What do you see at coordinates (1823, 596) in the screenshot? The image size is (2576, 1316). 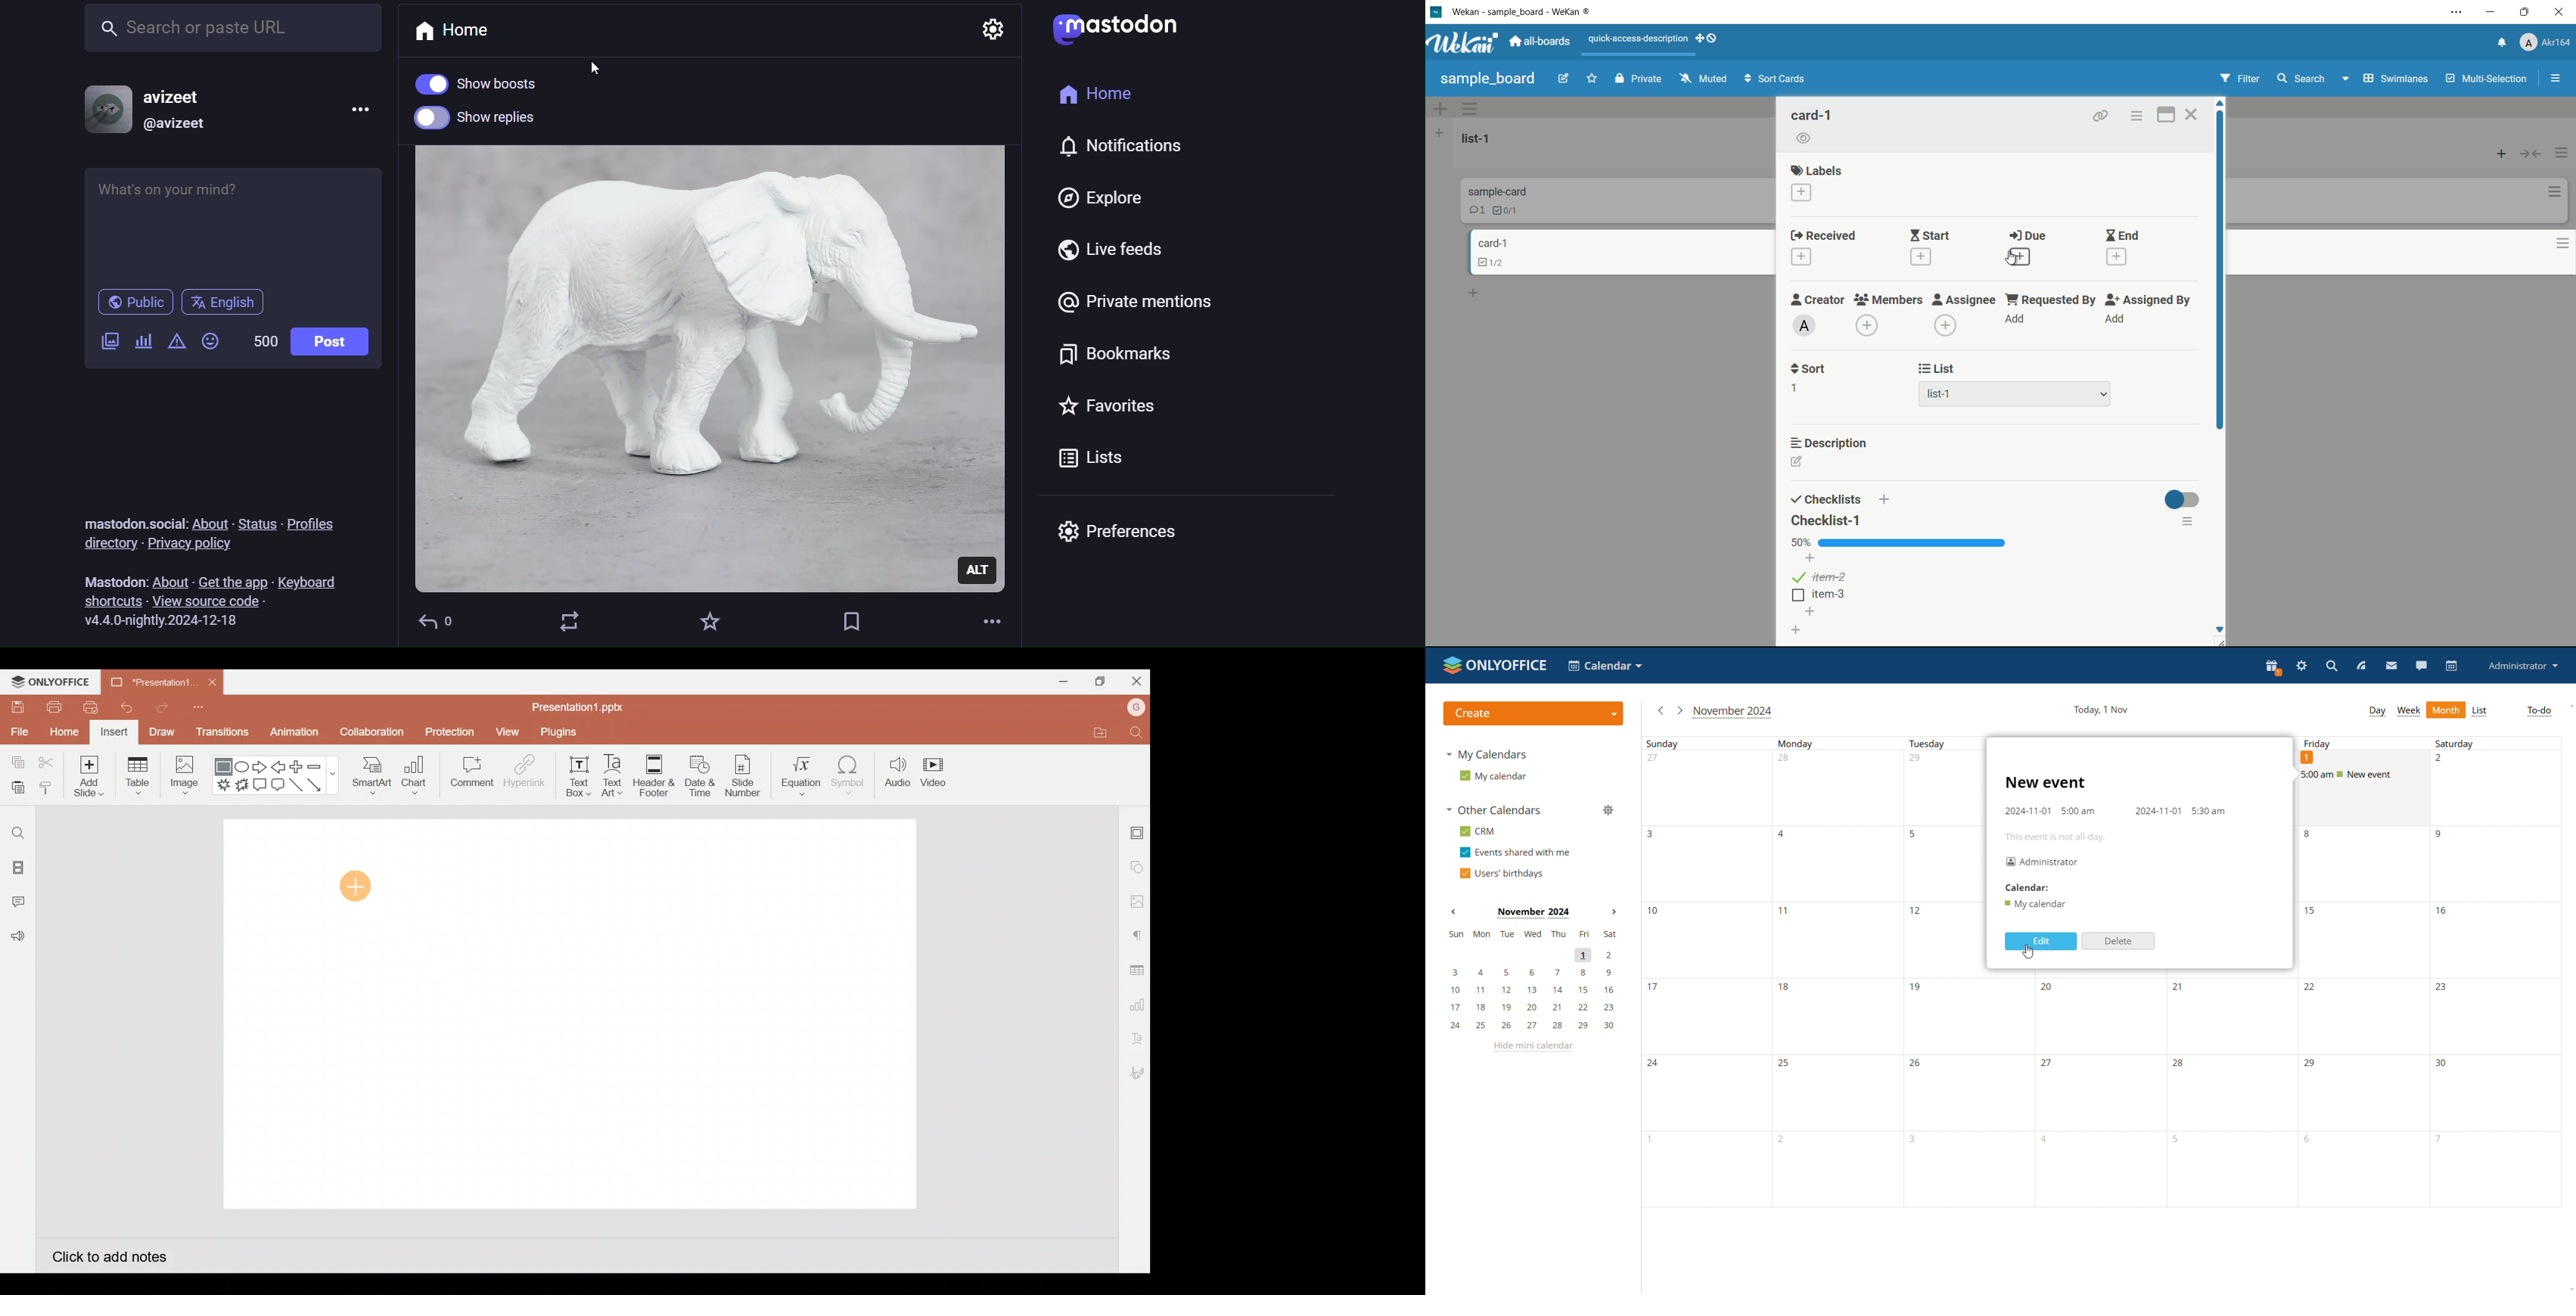 I see `item-3` at bounding box center [1823, 596].